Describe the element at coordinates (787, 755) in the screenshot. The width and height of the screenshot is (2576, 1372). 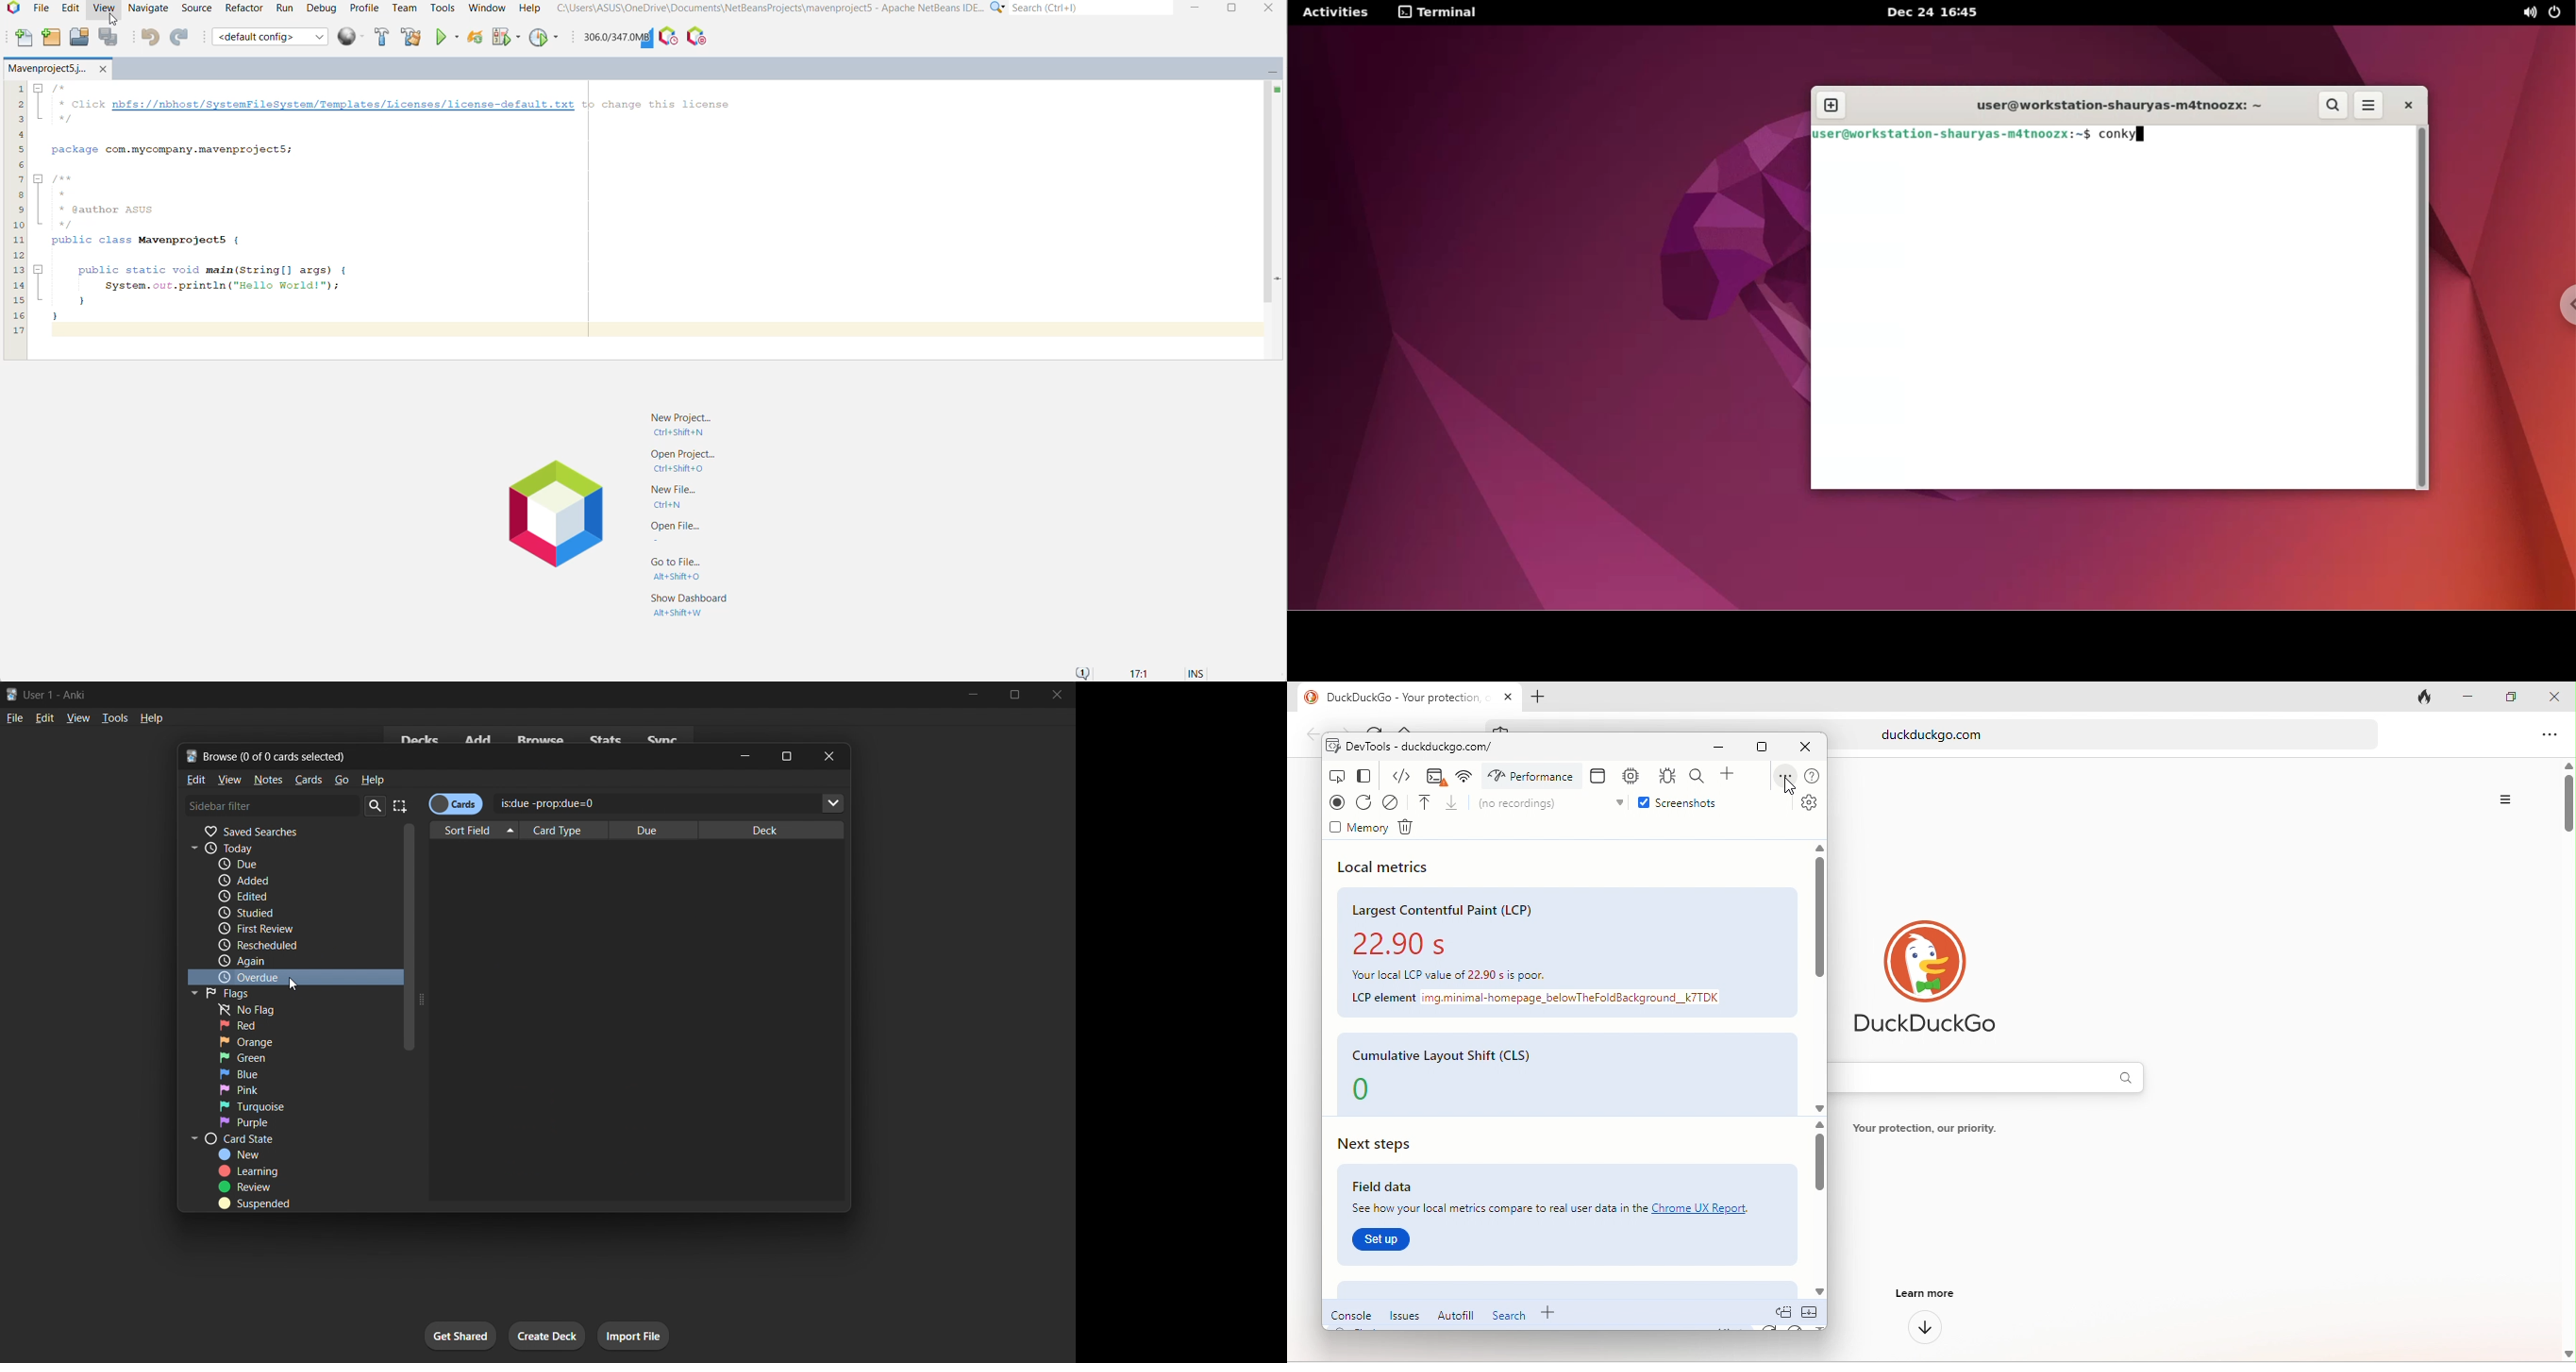
I see `maximize` at that location.